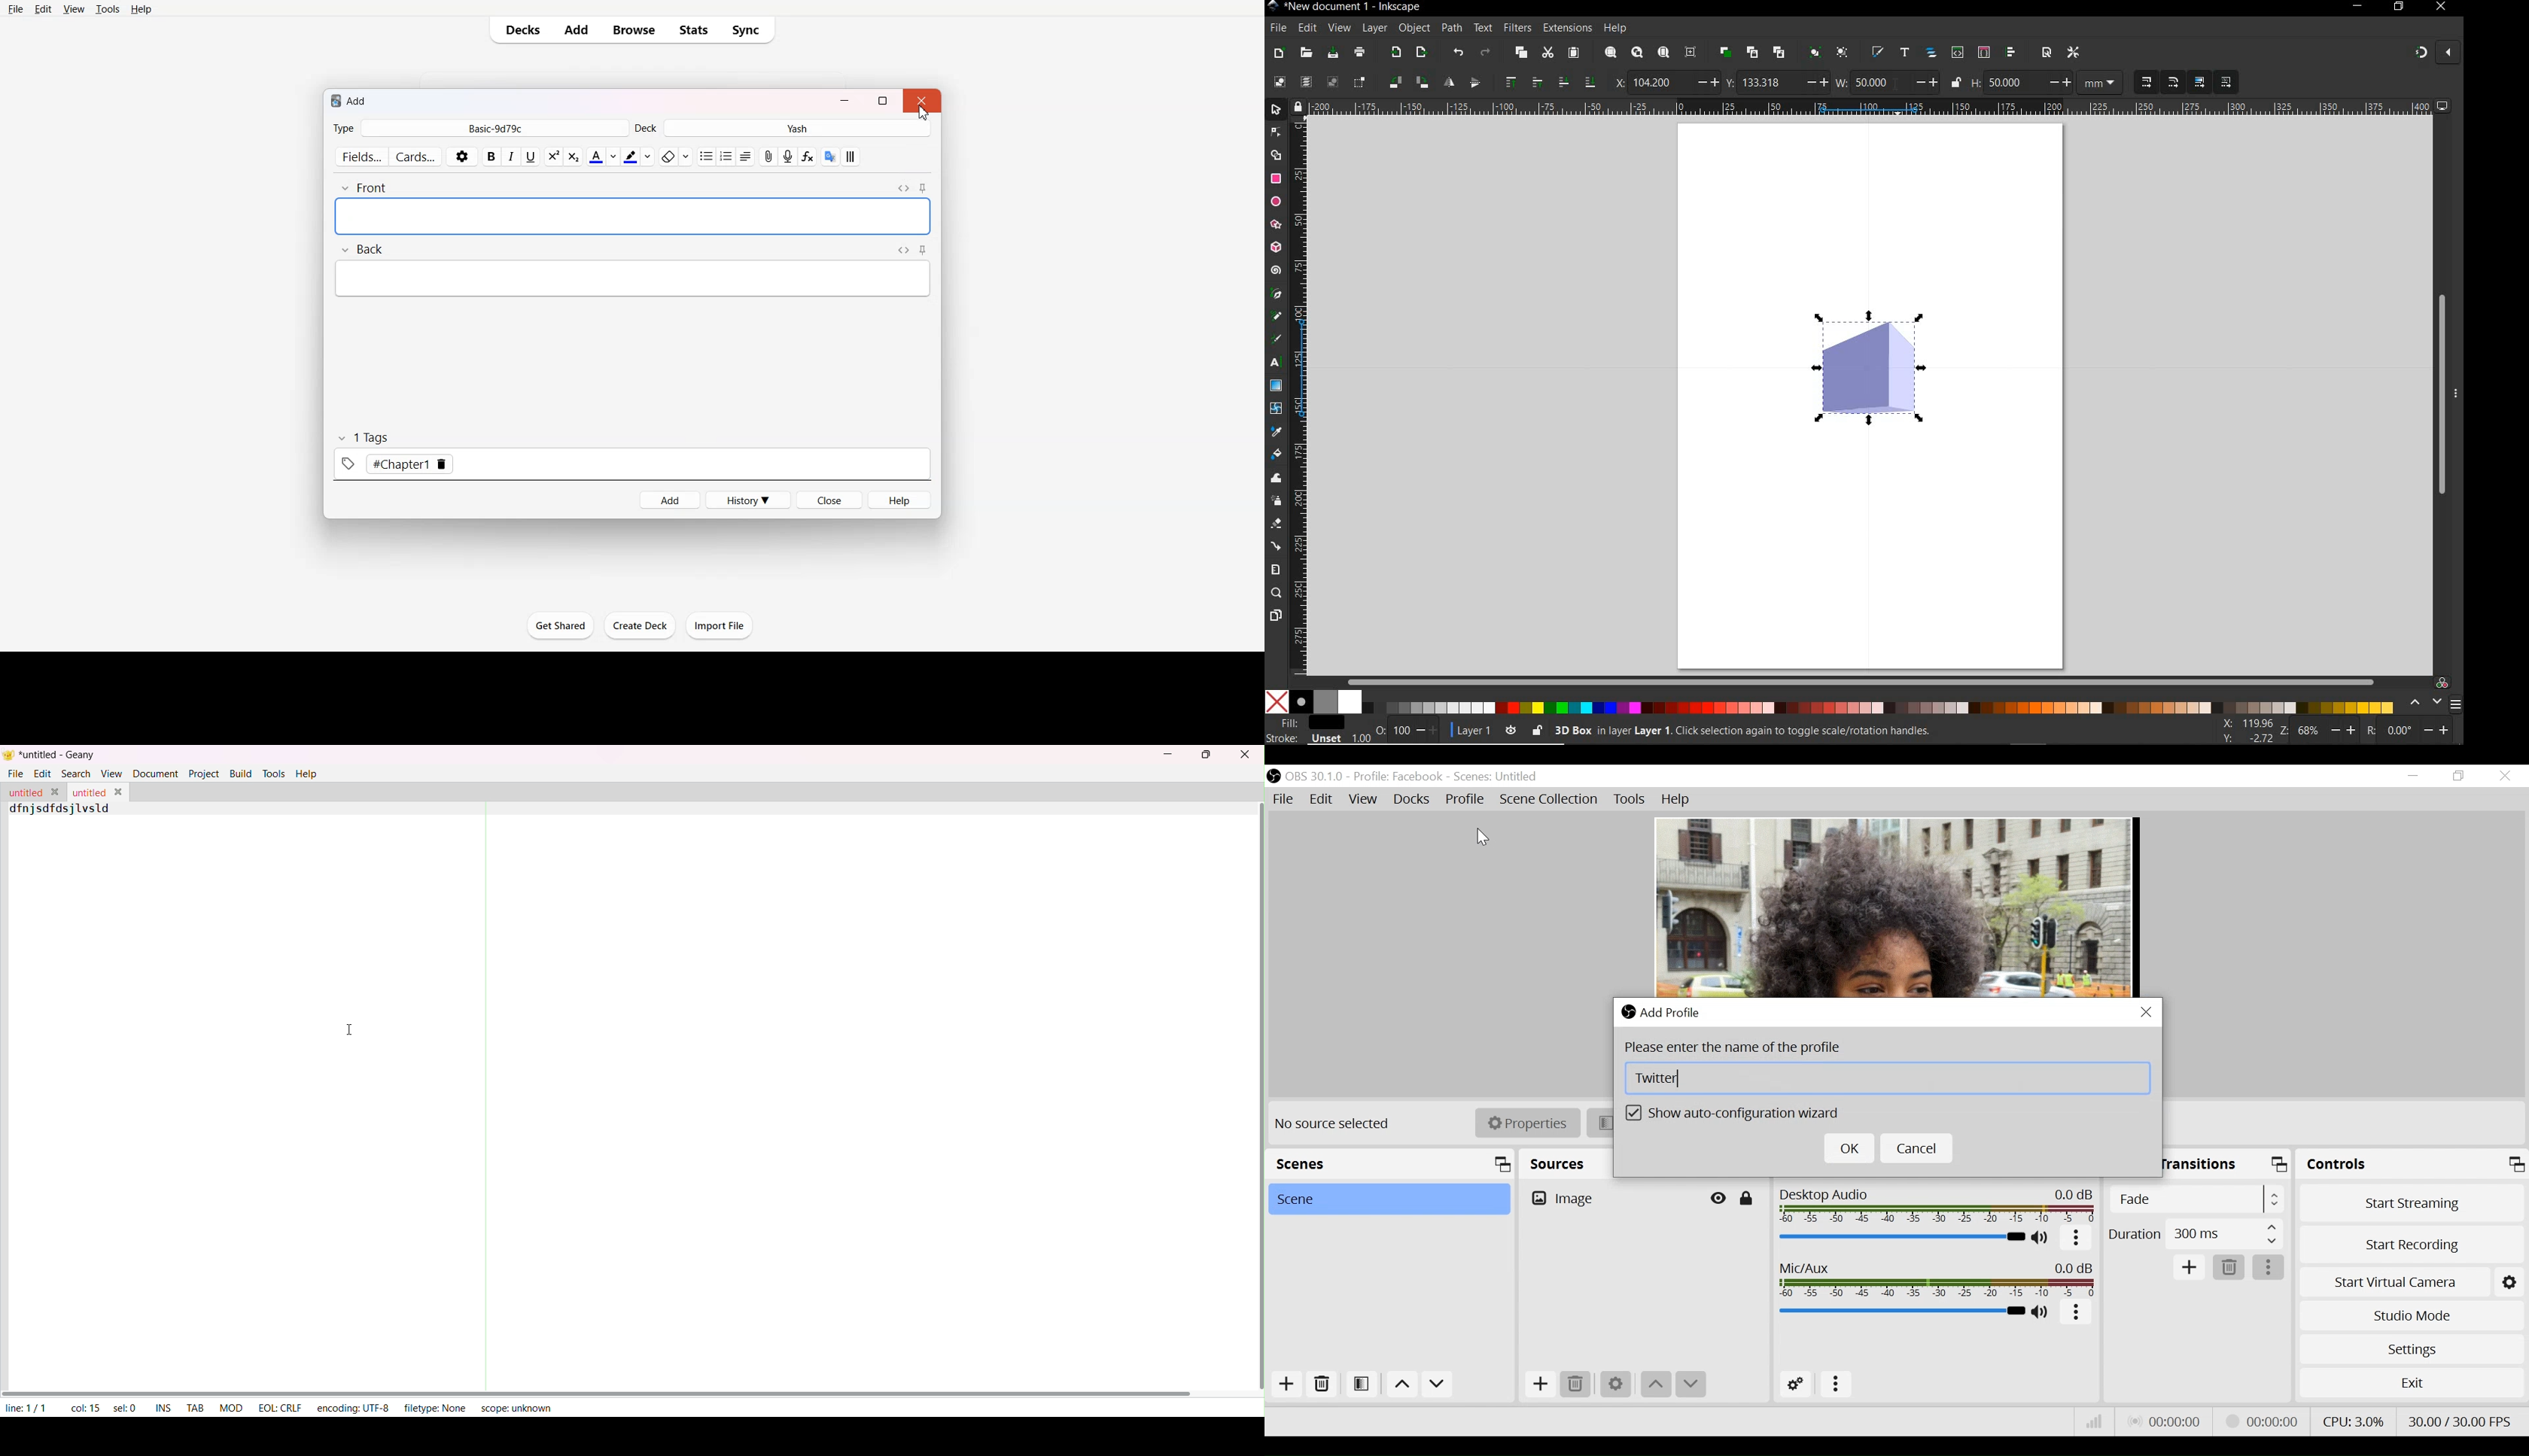 The height and width of the screenshot is (1456, 2548). Describe the element at coordinates (1558, 1161) in the screenshot. I see `Sources` at that location.